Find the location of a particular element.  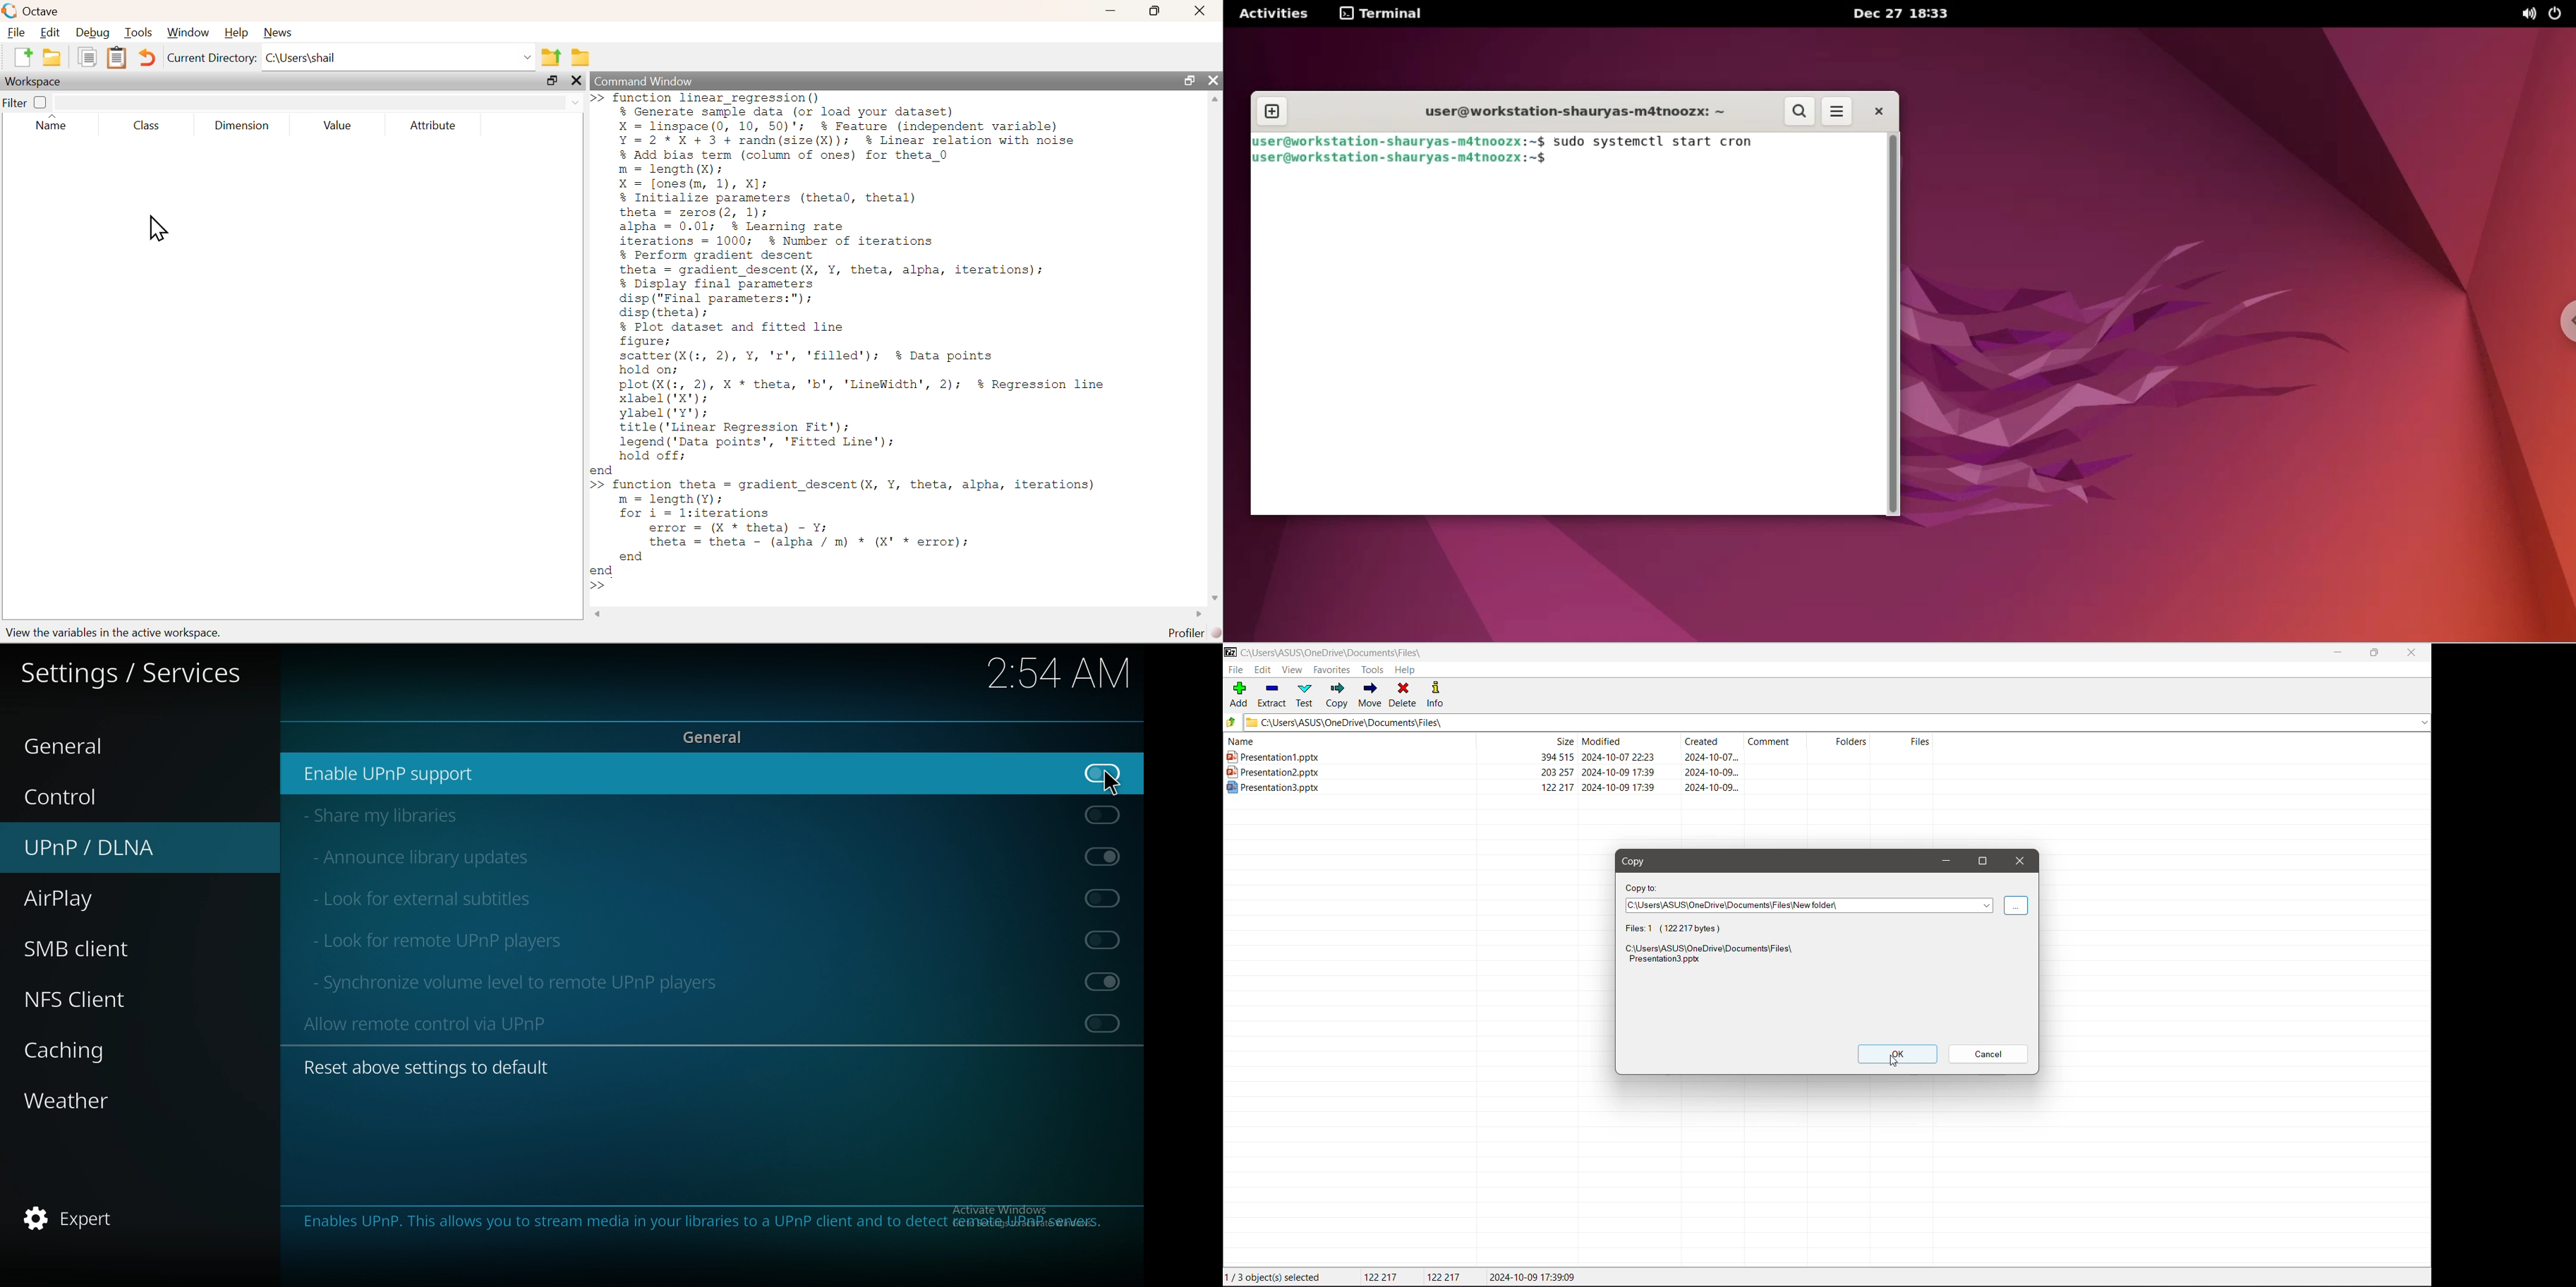

sync volume level to remote upnp is located at coordinates (530, 981).